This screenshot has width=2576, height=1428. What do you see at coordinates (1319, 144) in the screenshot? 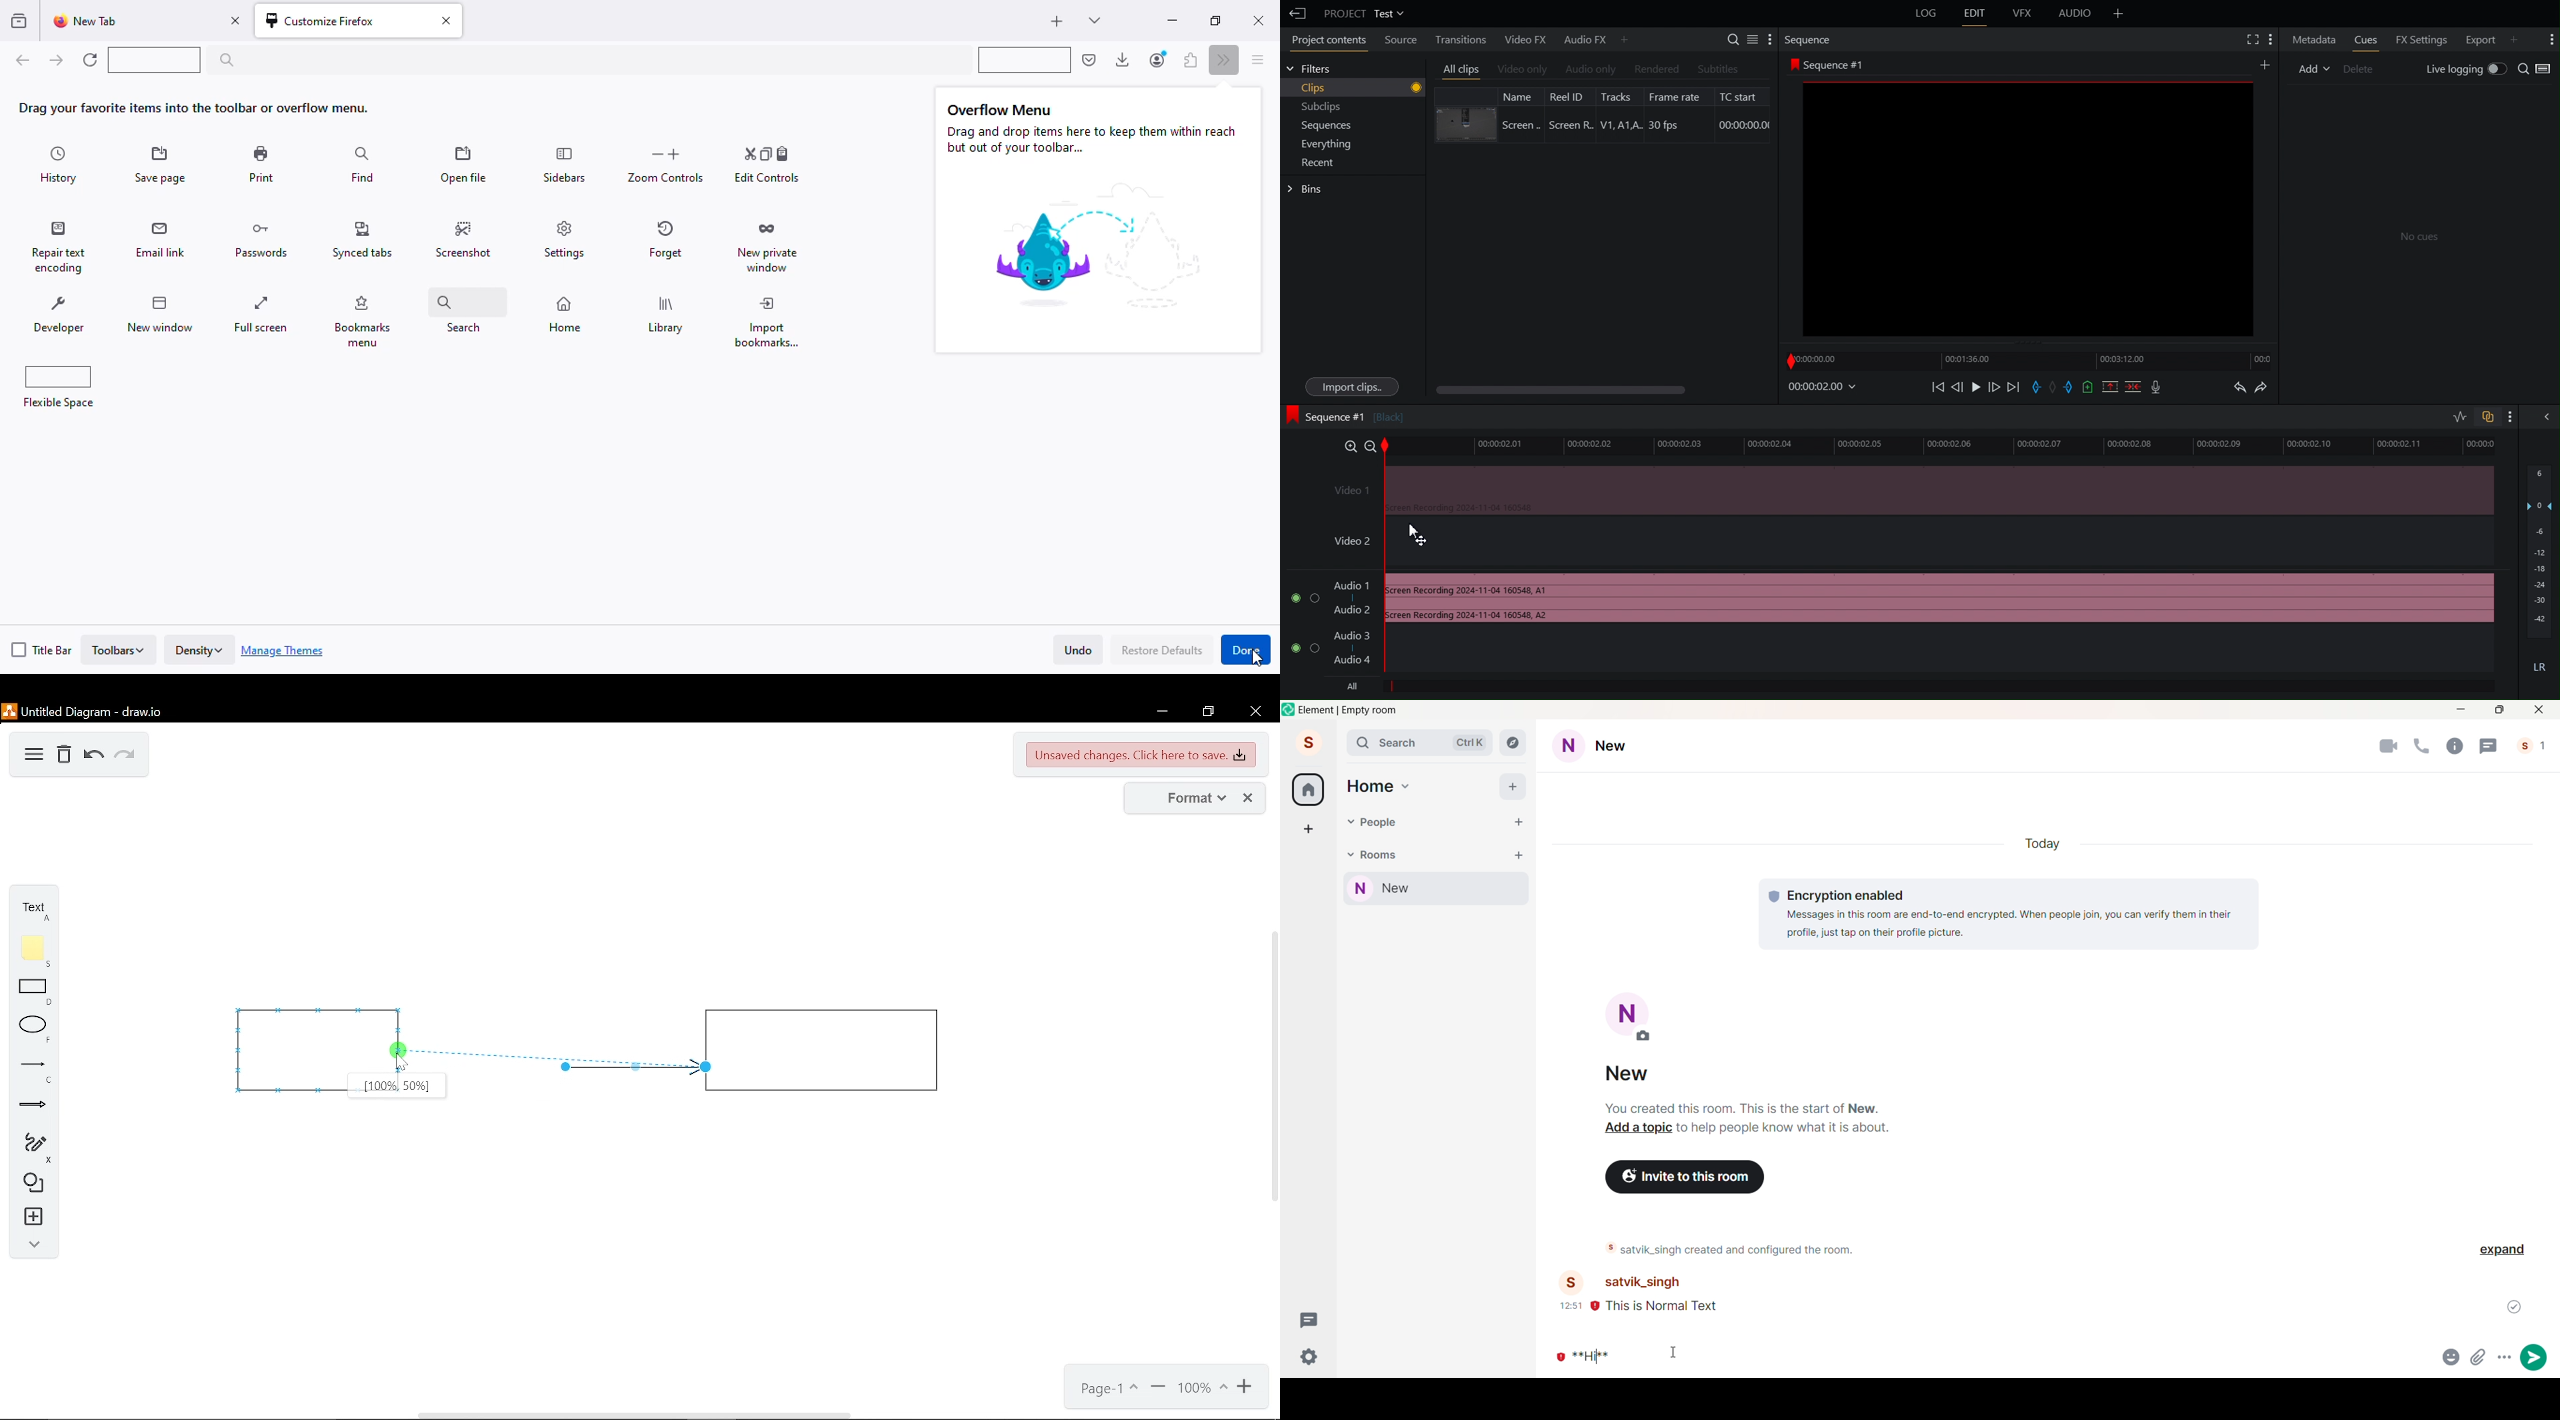
I see `Everything` at bounding box center [1319, 144].